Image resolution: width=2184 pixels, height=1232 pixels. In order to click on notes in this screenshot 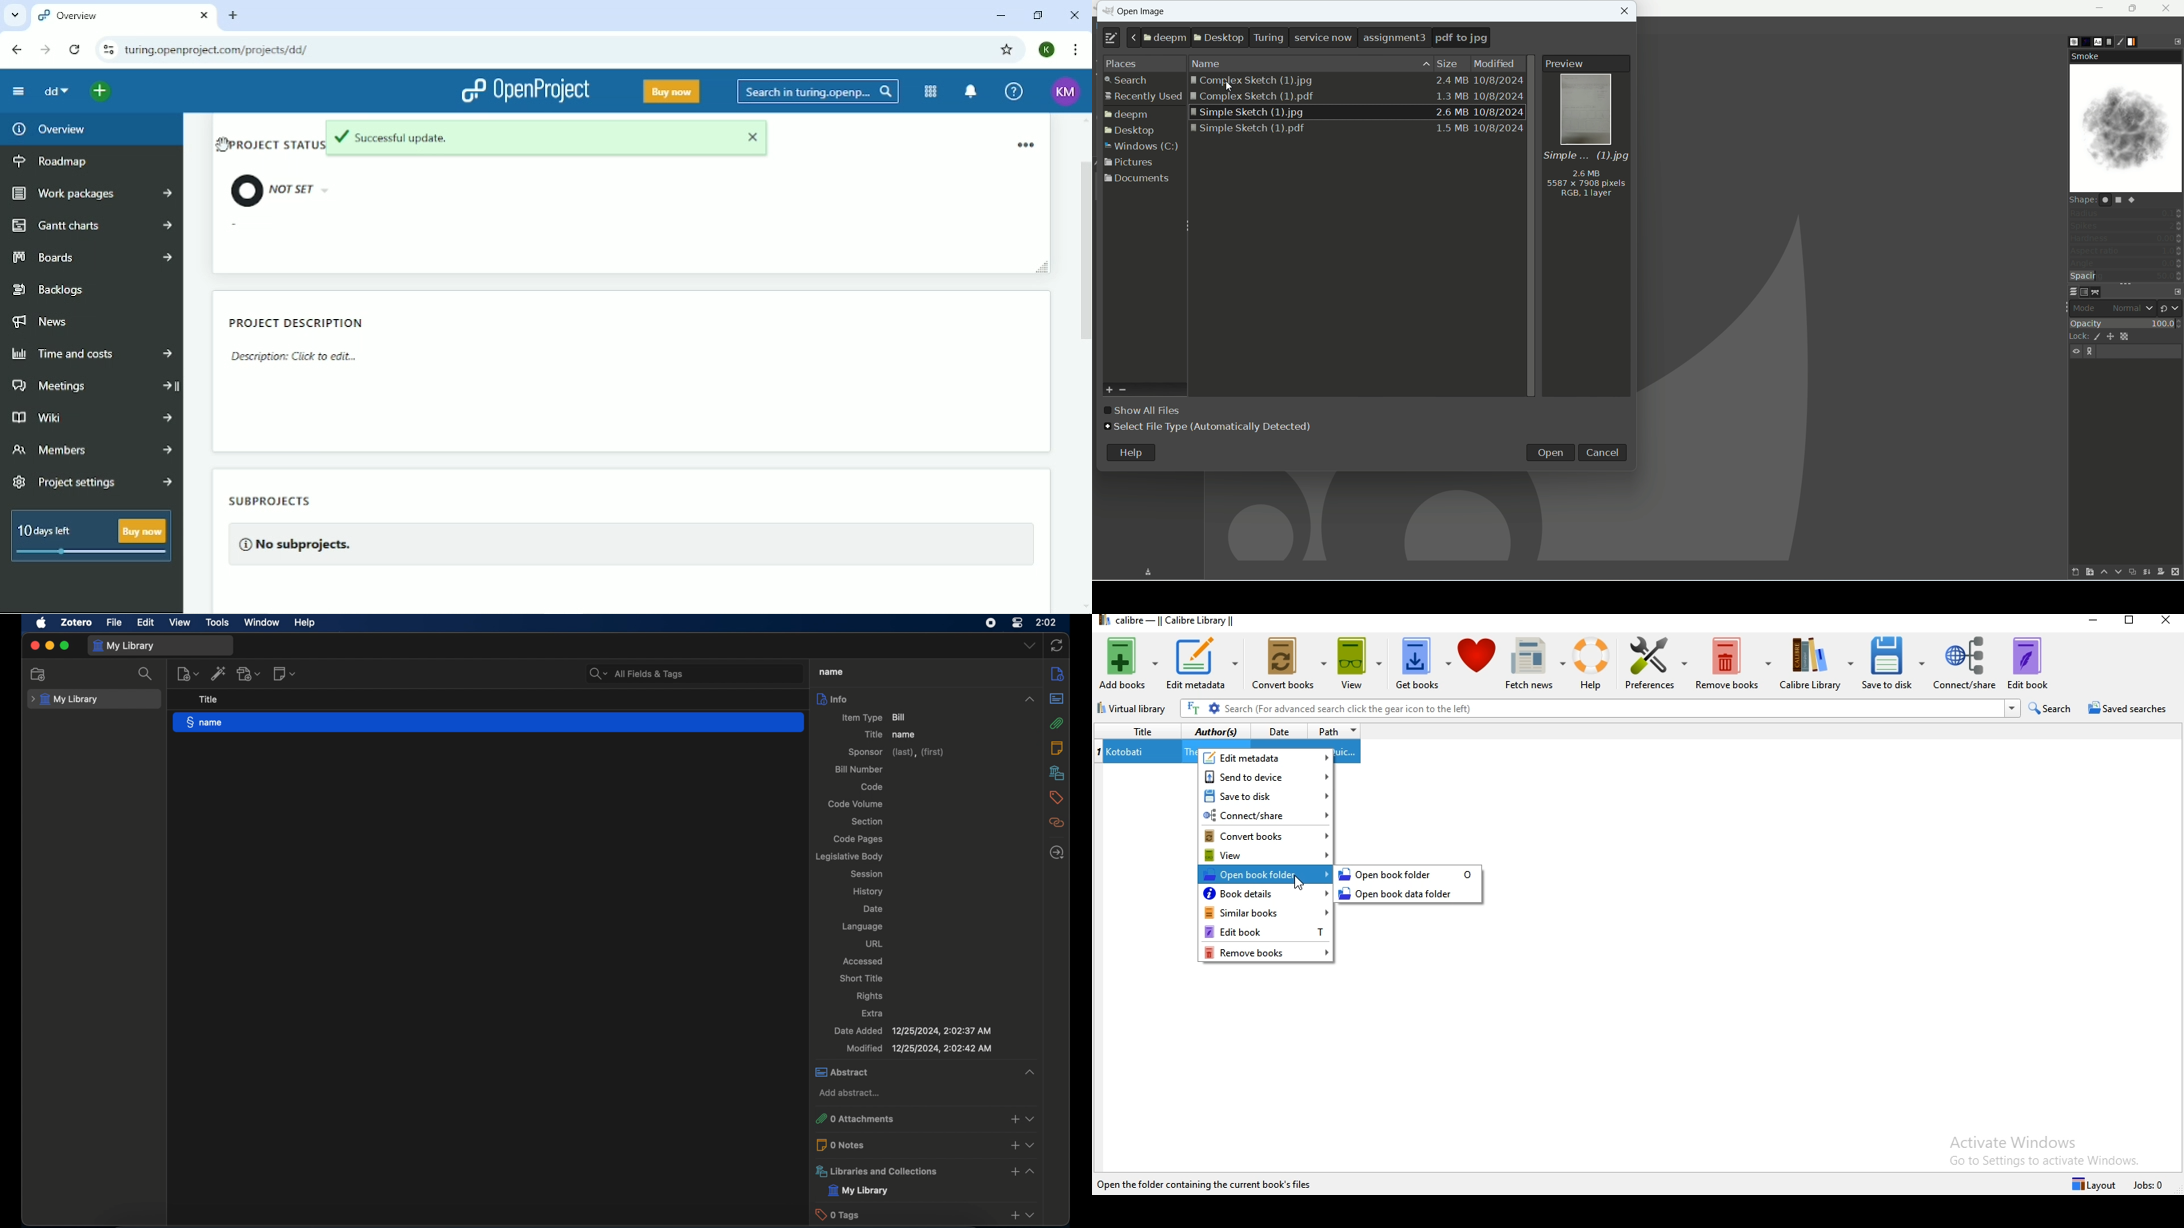, I will do `click(1057, 749)`.